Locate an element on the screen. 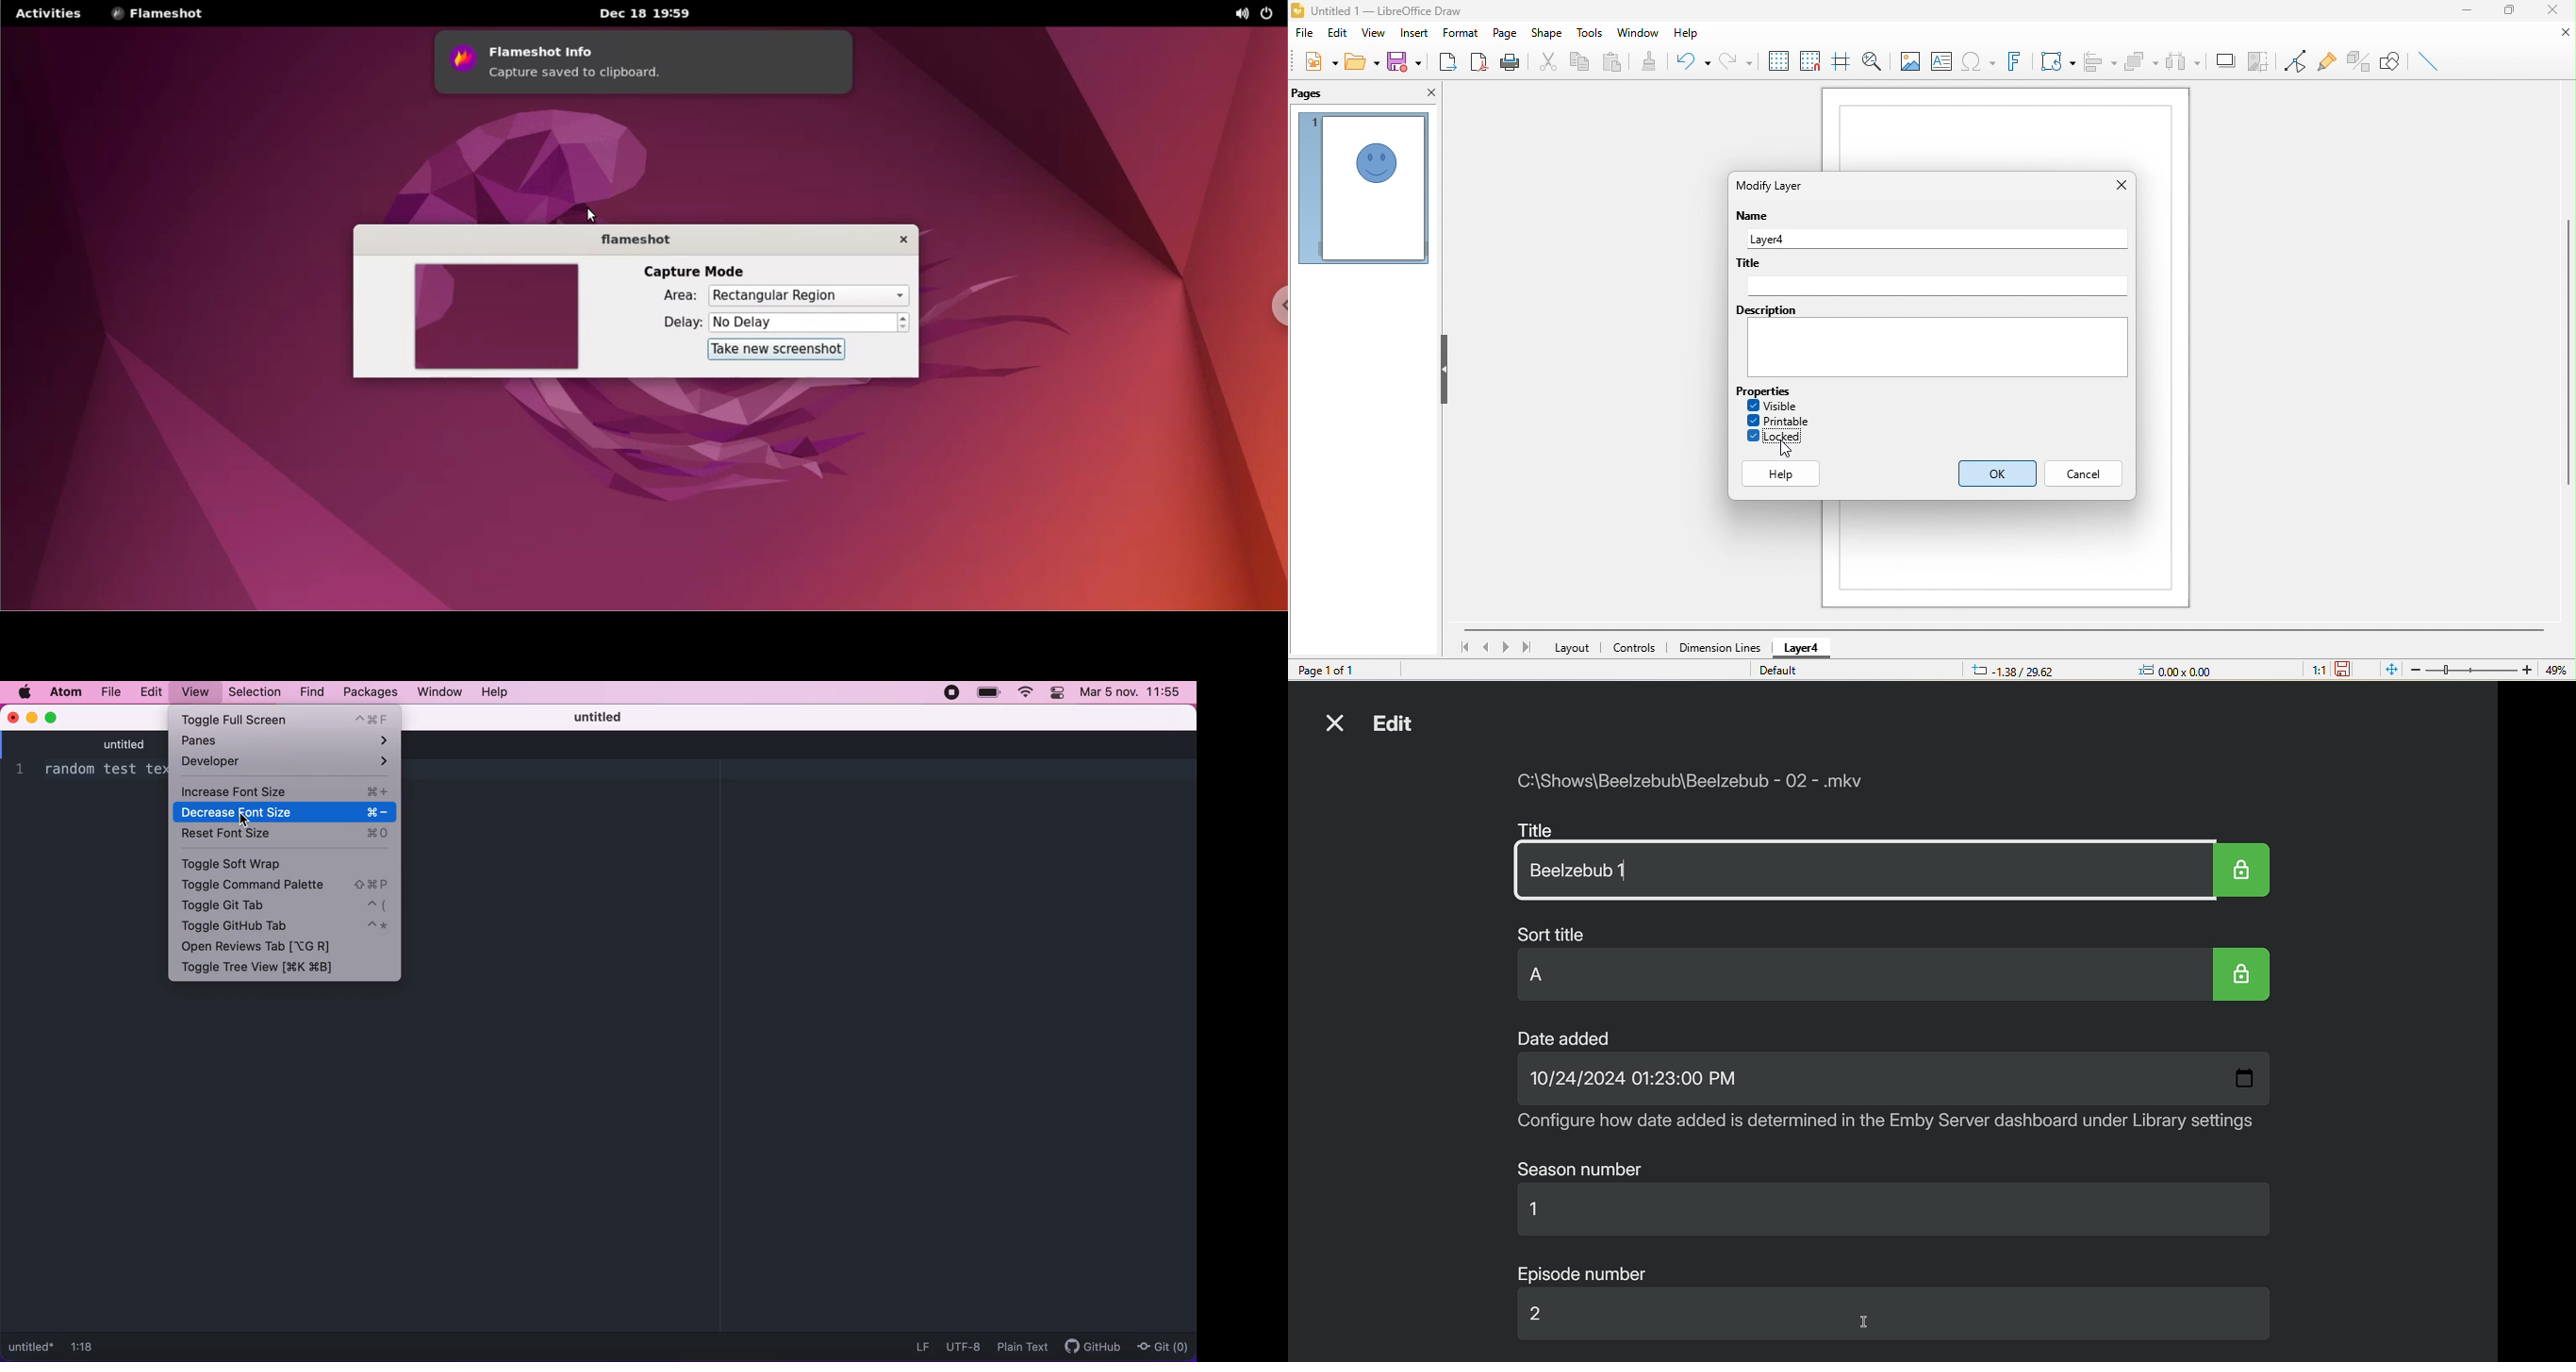  Title is located at coordinates (1536, 827).